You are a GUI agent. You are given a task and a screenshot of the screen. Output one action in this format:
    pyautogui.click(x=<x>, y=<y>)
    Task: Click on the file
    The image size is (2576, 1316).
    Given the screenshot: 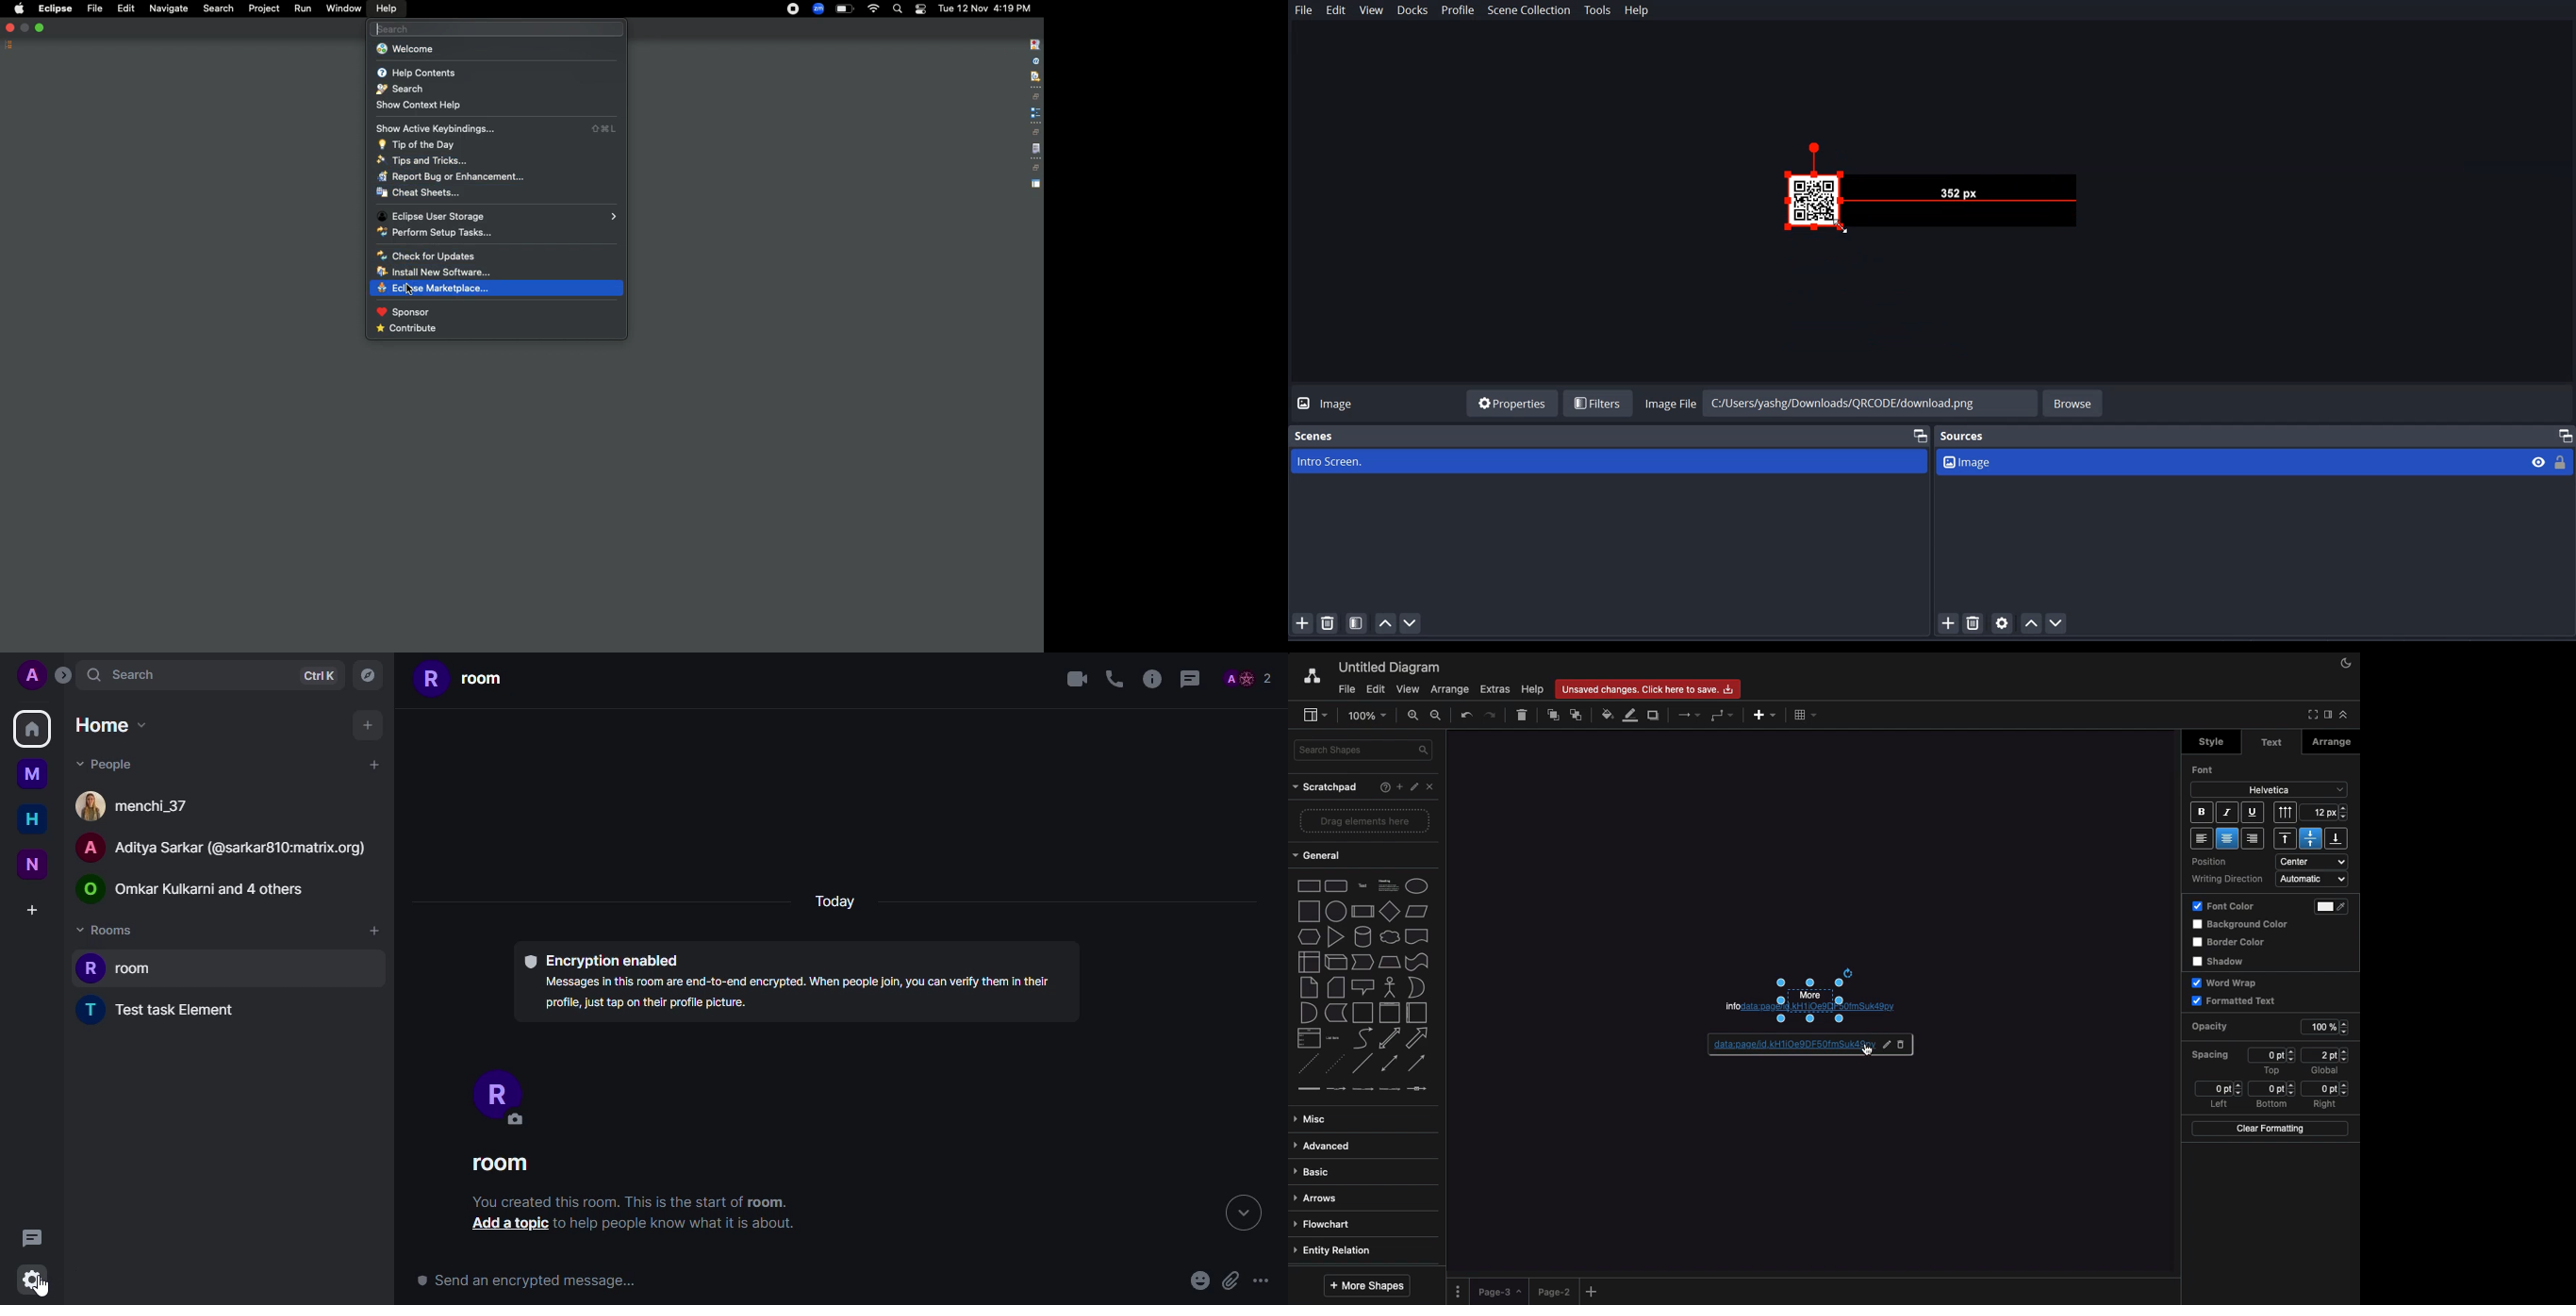 What is the action you would take?
    pyautogui.click(x=1036, y=149)
    